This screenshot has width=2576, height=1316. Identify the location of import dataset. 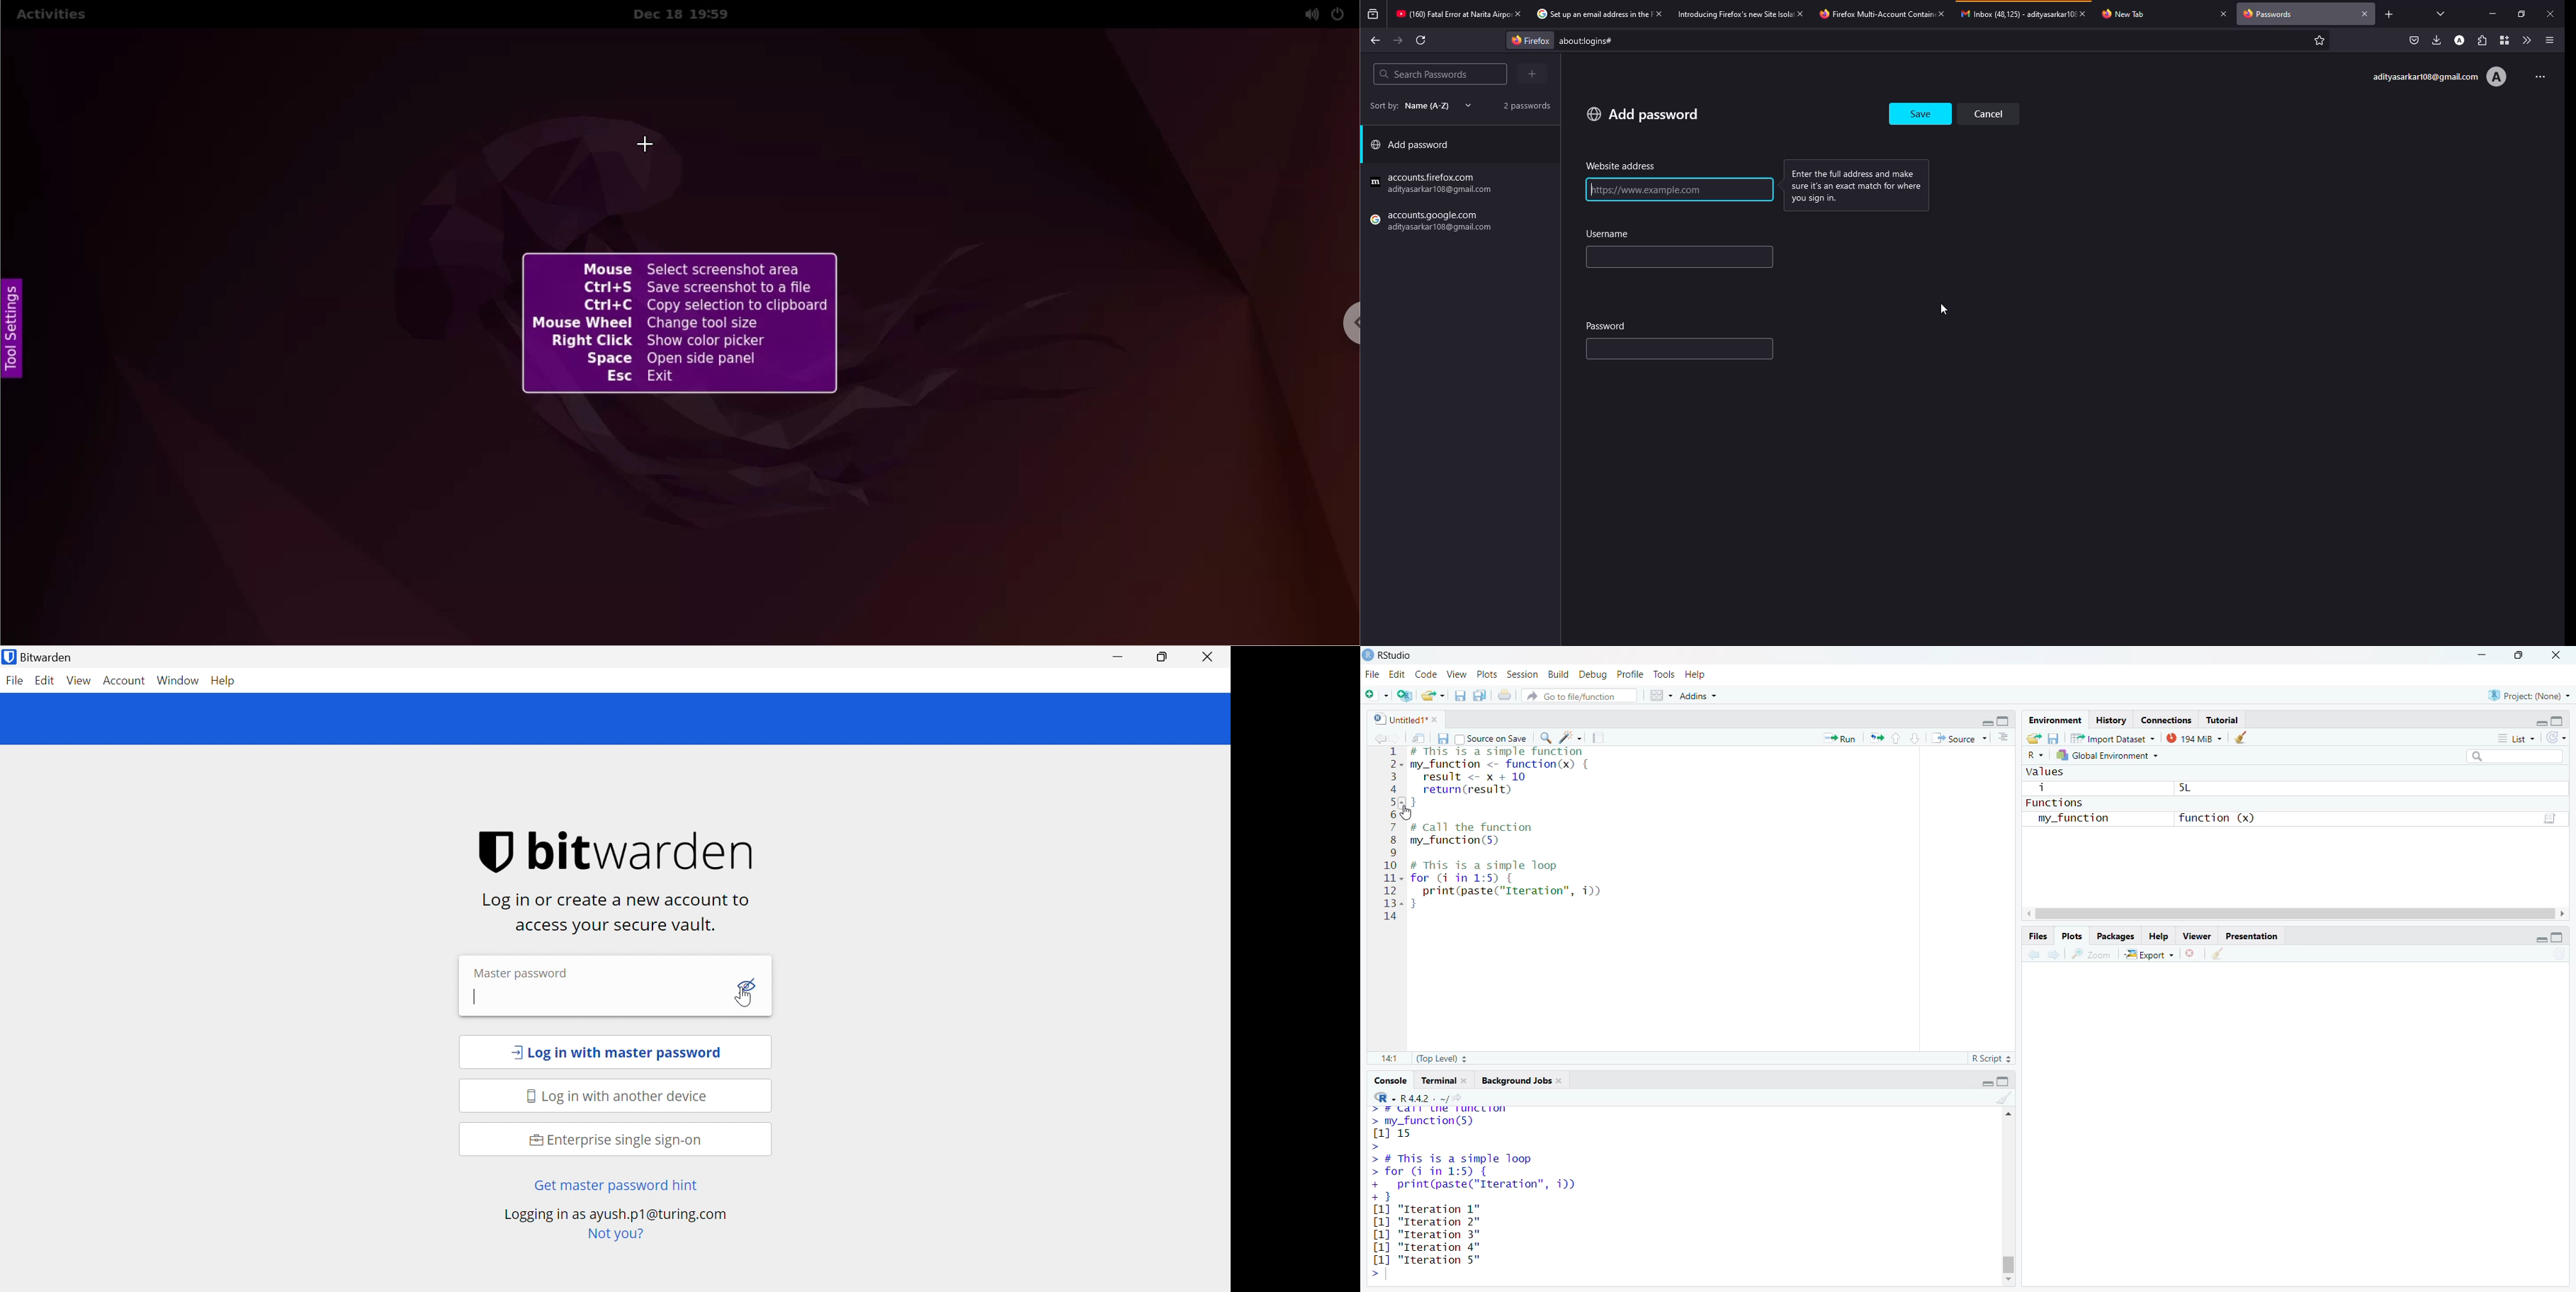
(2113, 740).